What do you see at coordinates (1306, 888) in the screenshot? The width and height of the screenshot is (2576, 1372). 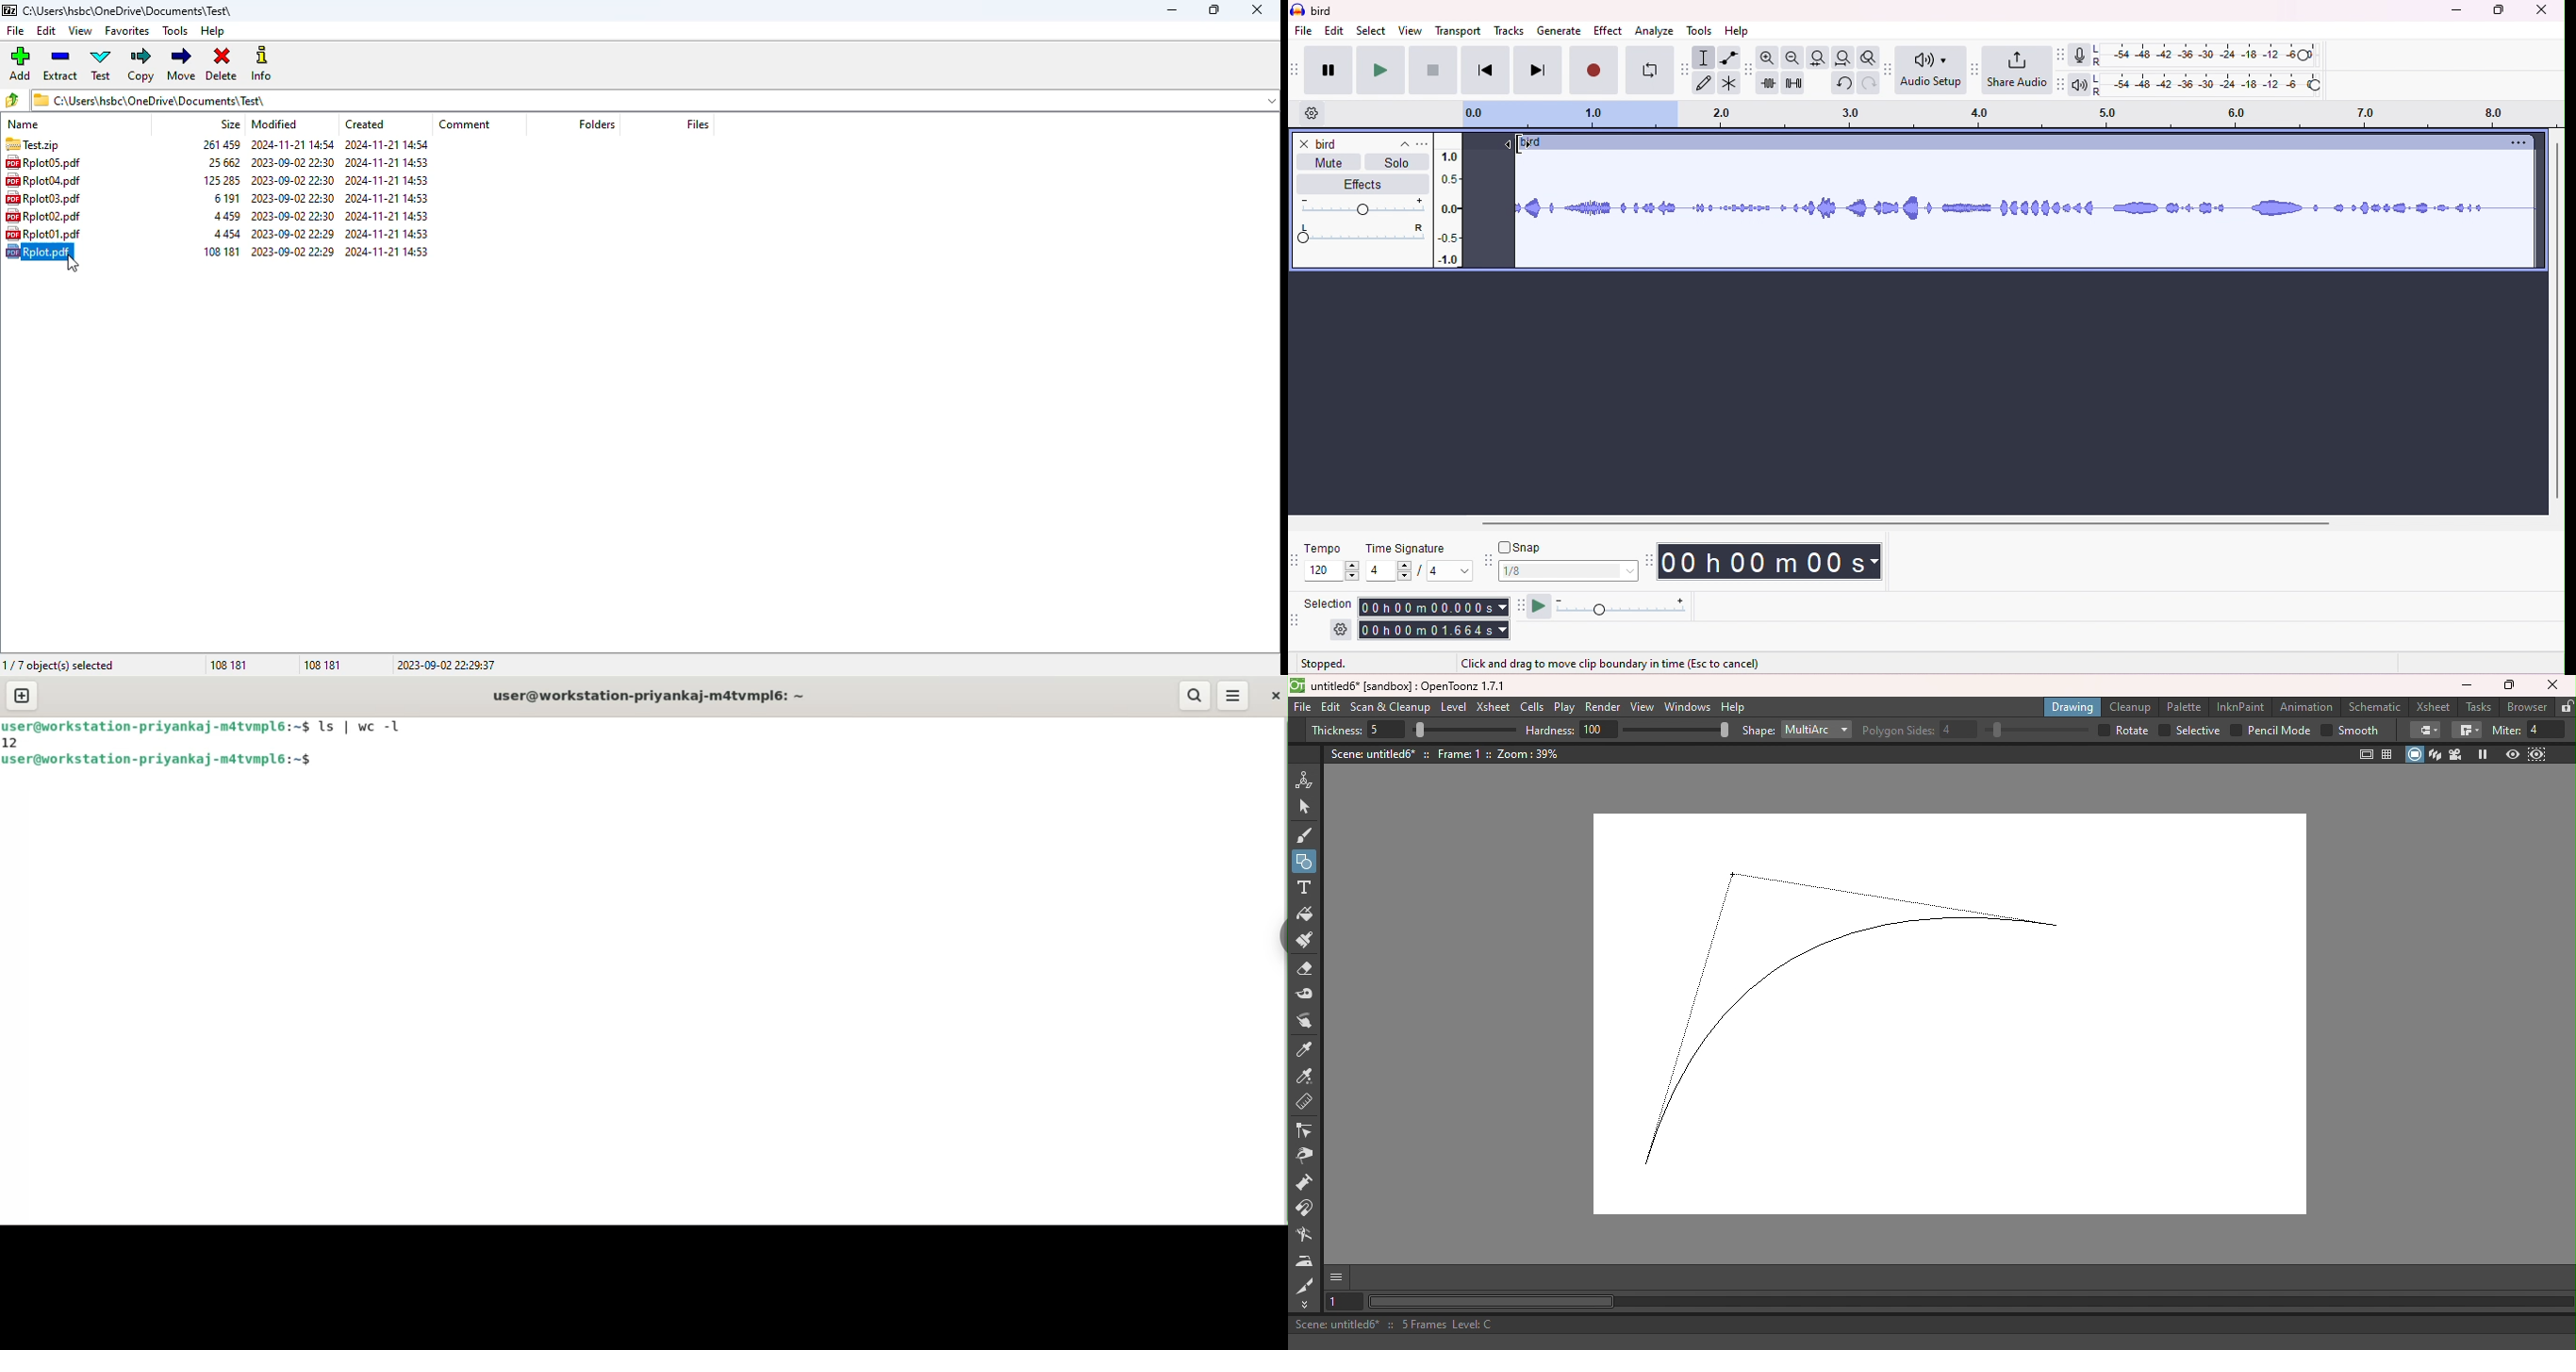 I see `Type tool` at bounding box center [1306, 888].